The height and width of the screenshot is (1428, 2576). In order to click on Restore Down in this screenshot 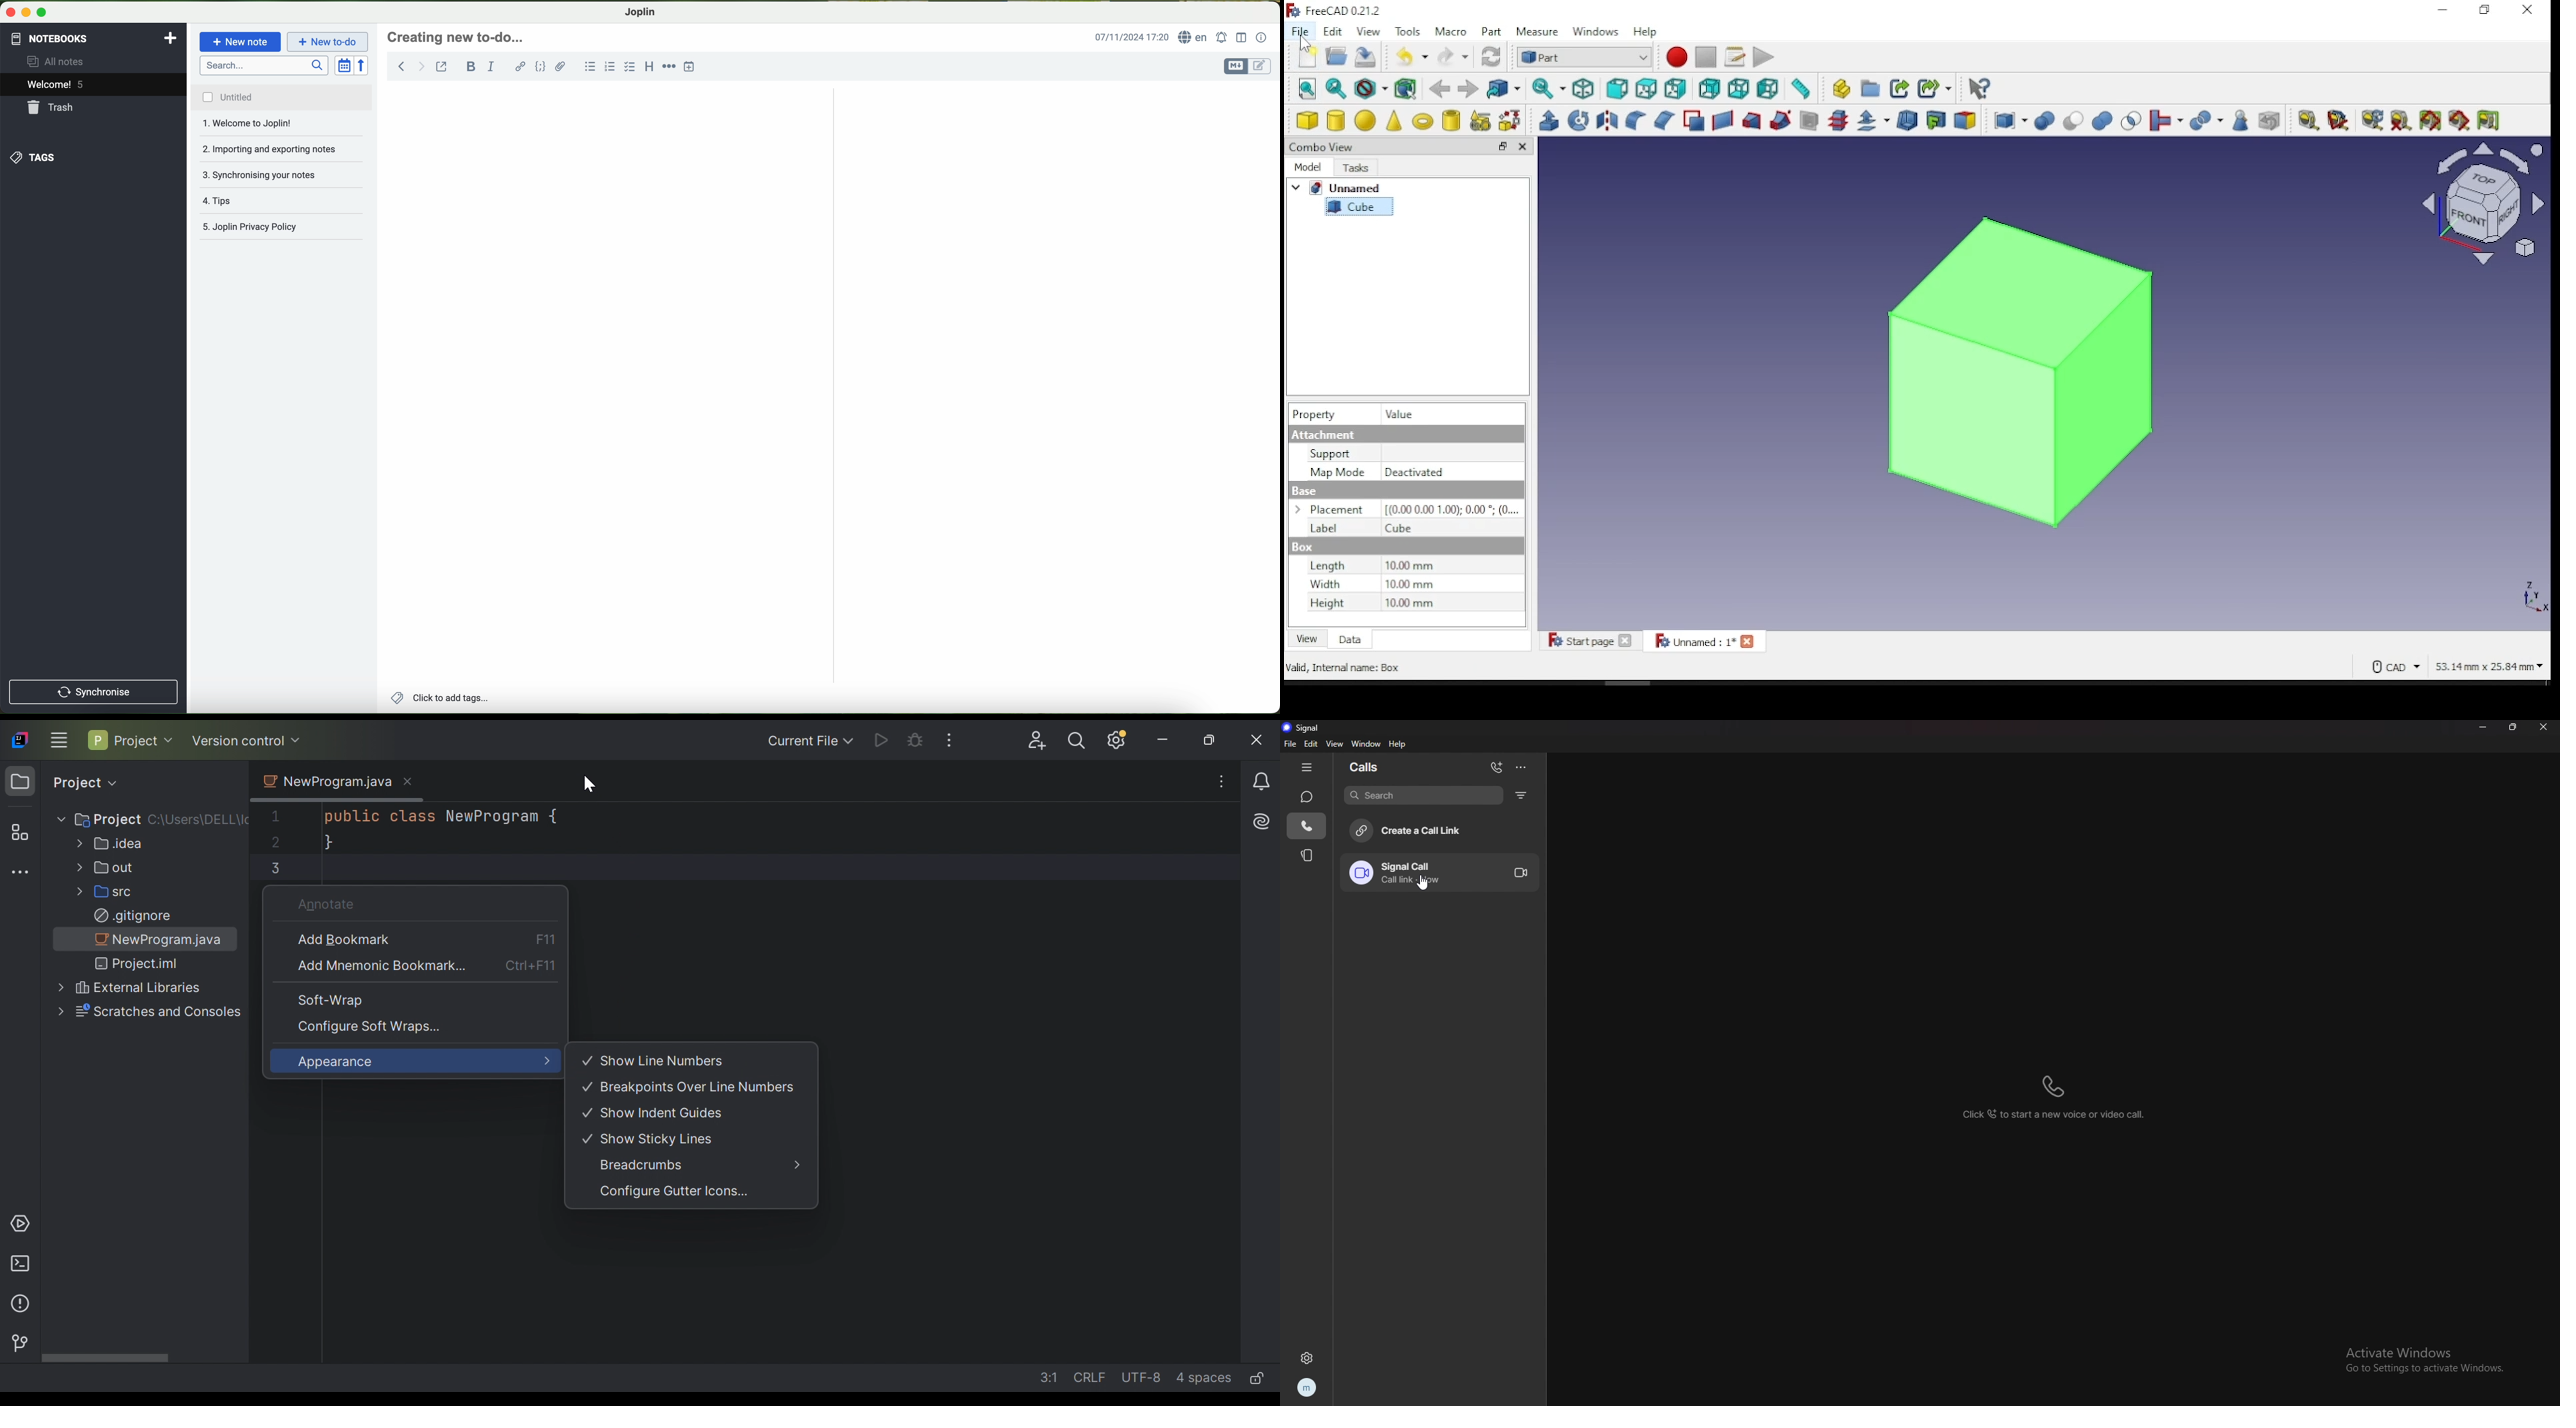, I will do `click(1209, 741)`.